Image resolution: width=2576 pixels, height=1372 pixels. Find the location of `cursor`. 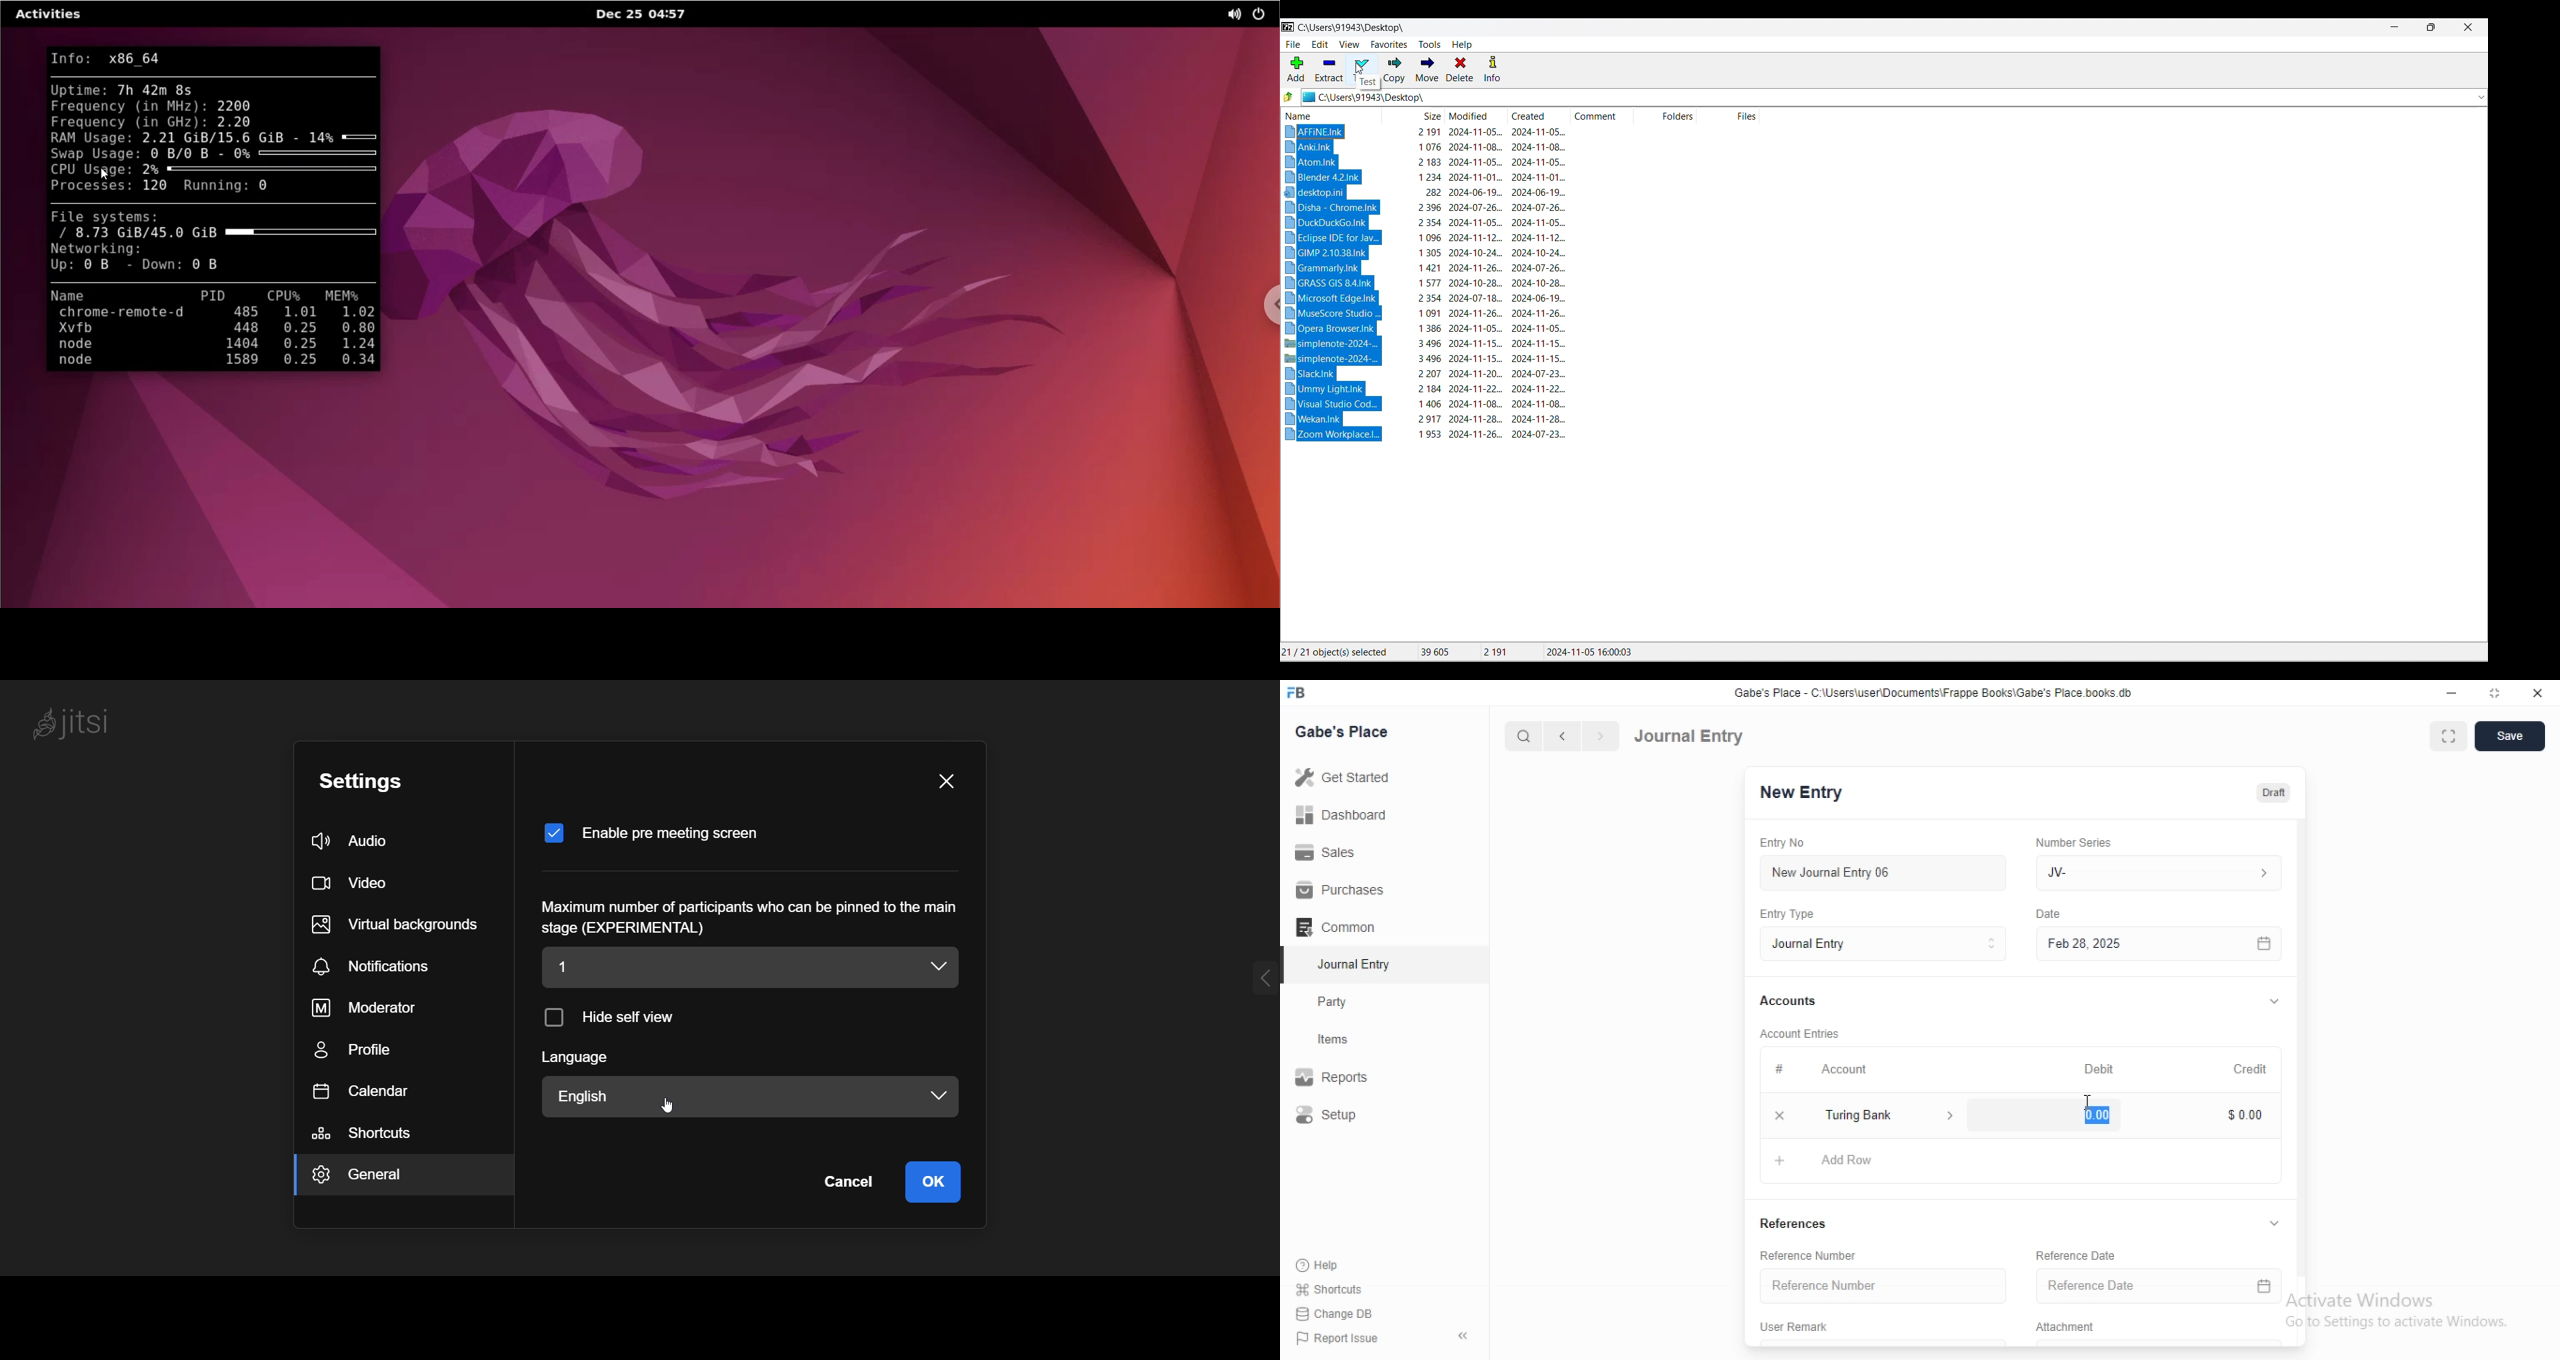

cursor is located at coordinates (2088, 1103).